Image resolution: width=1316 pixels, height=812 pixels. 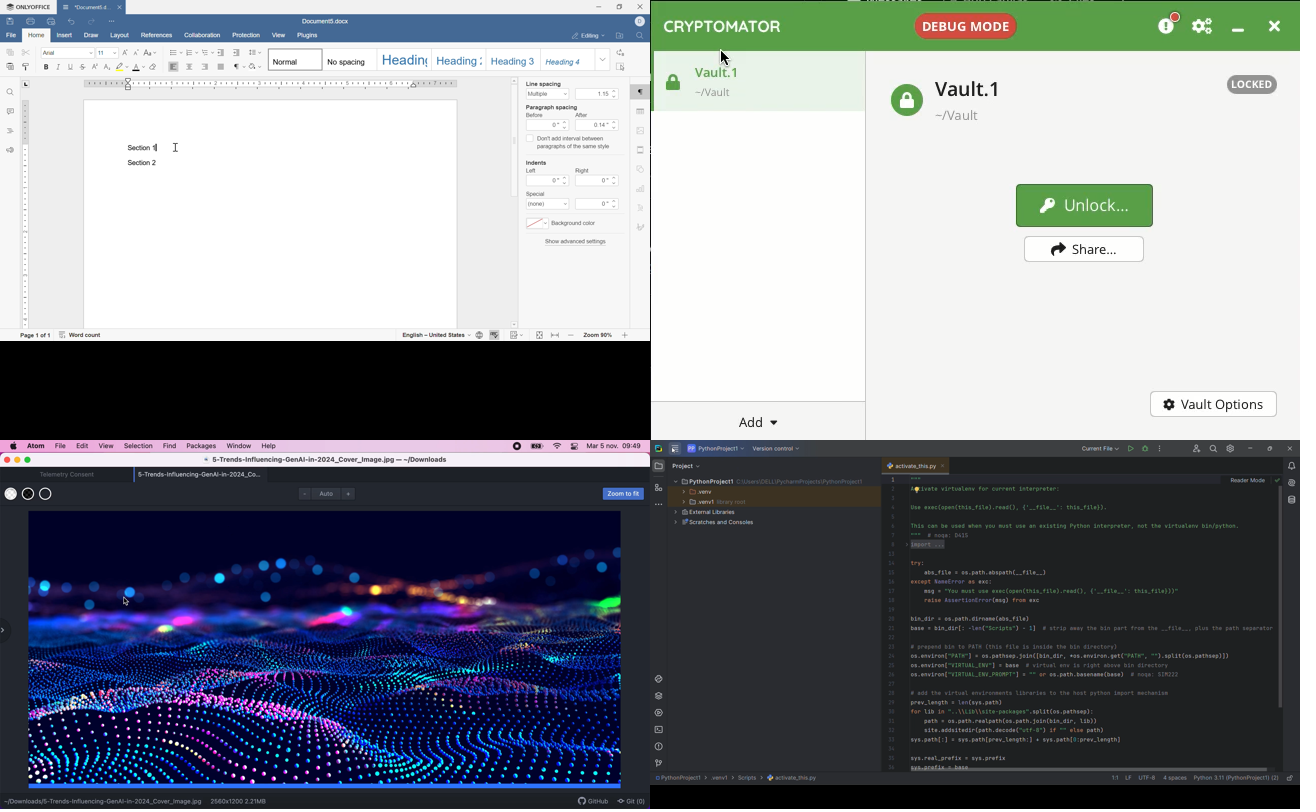 What do you see at coordinates (556, 337) in the screenshot?
I see `fit to width` at bounding box center [556, 337].